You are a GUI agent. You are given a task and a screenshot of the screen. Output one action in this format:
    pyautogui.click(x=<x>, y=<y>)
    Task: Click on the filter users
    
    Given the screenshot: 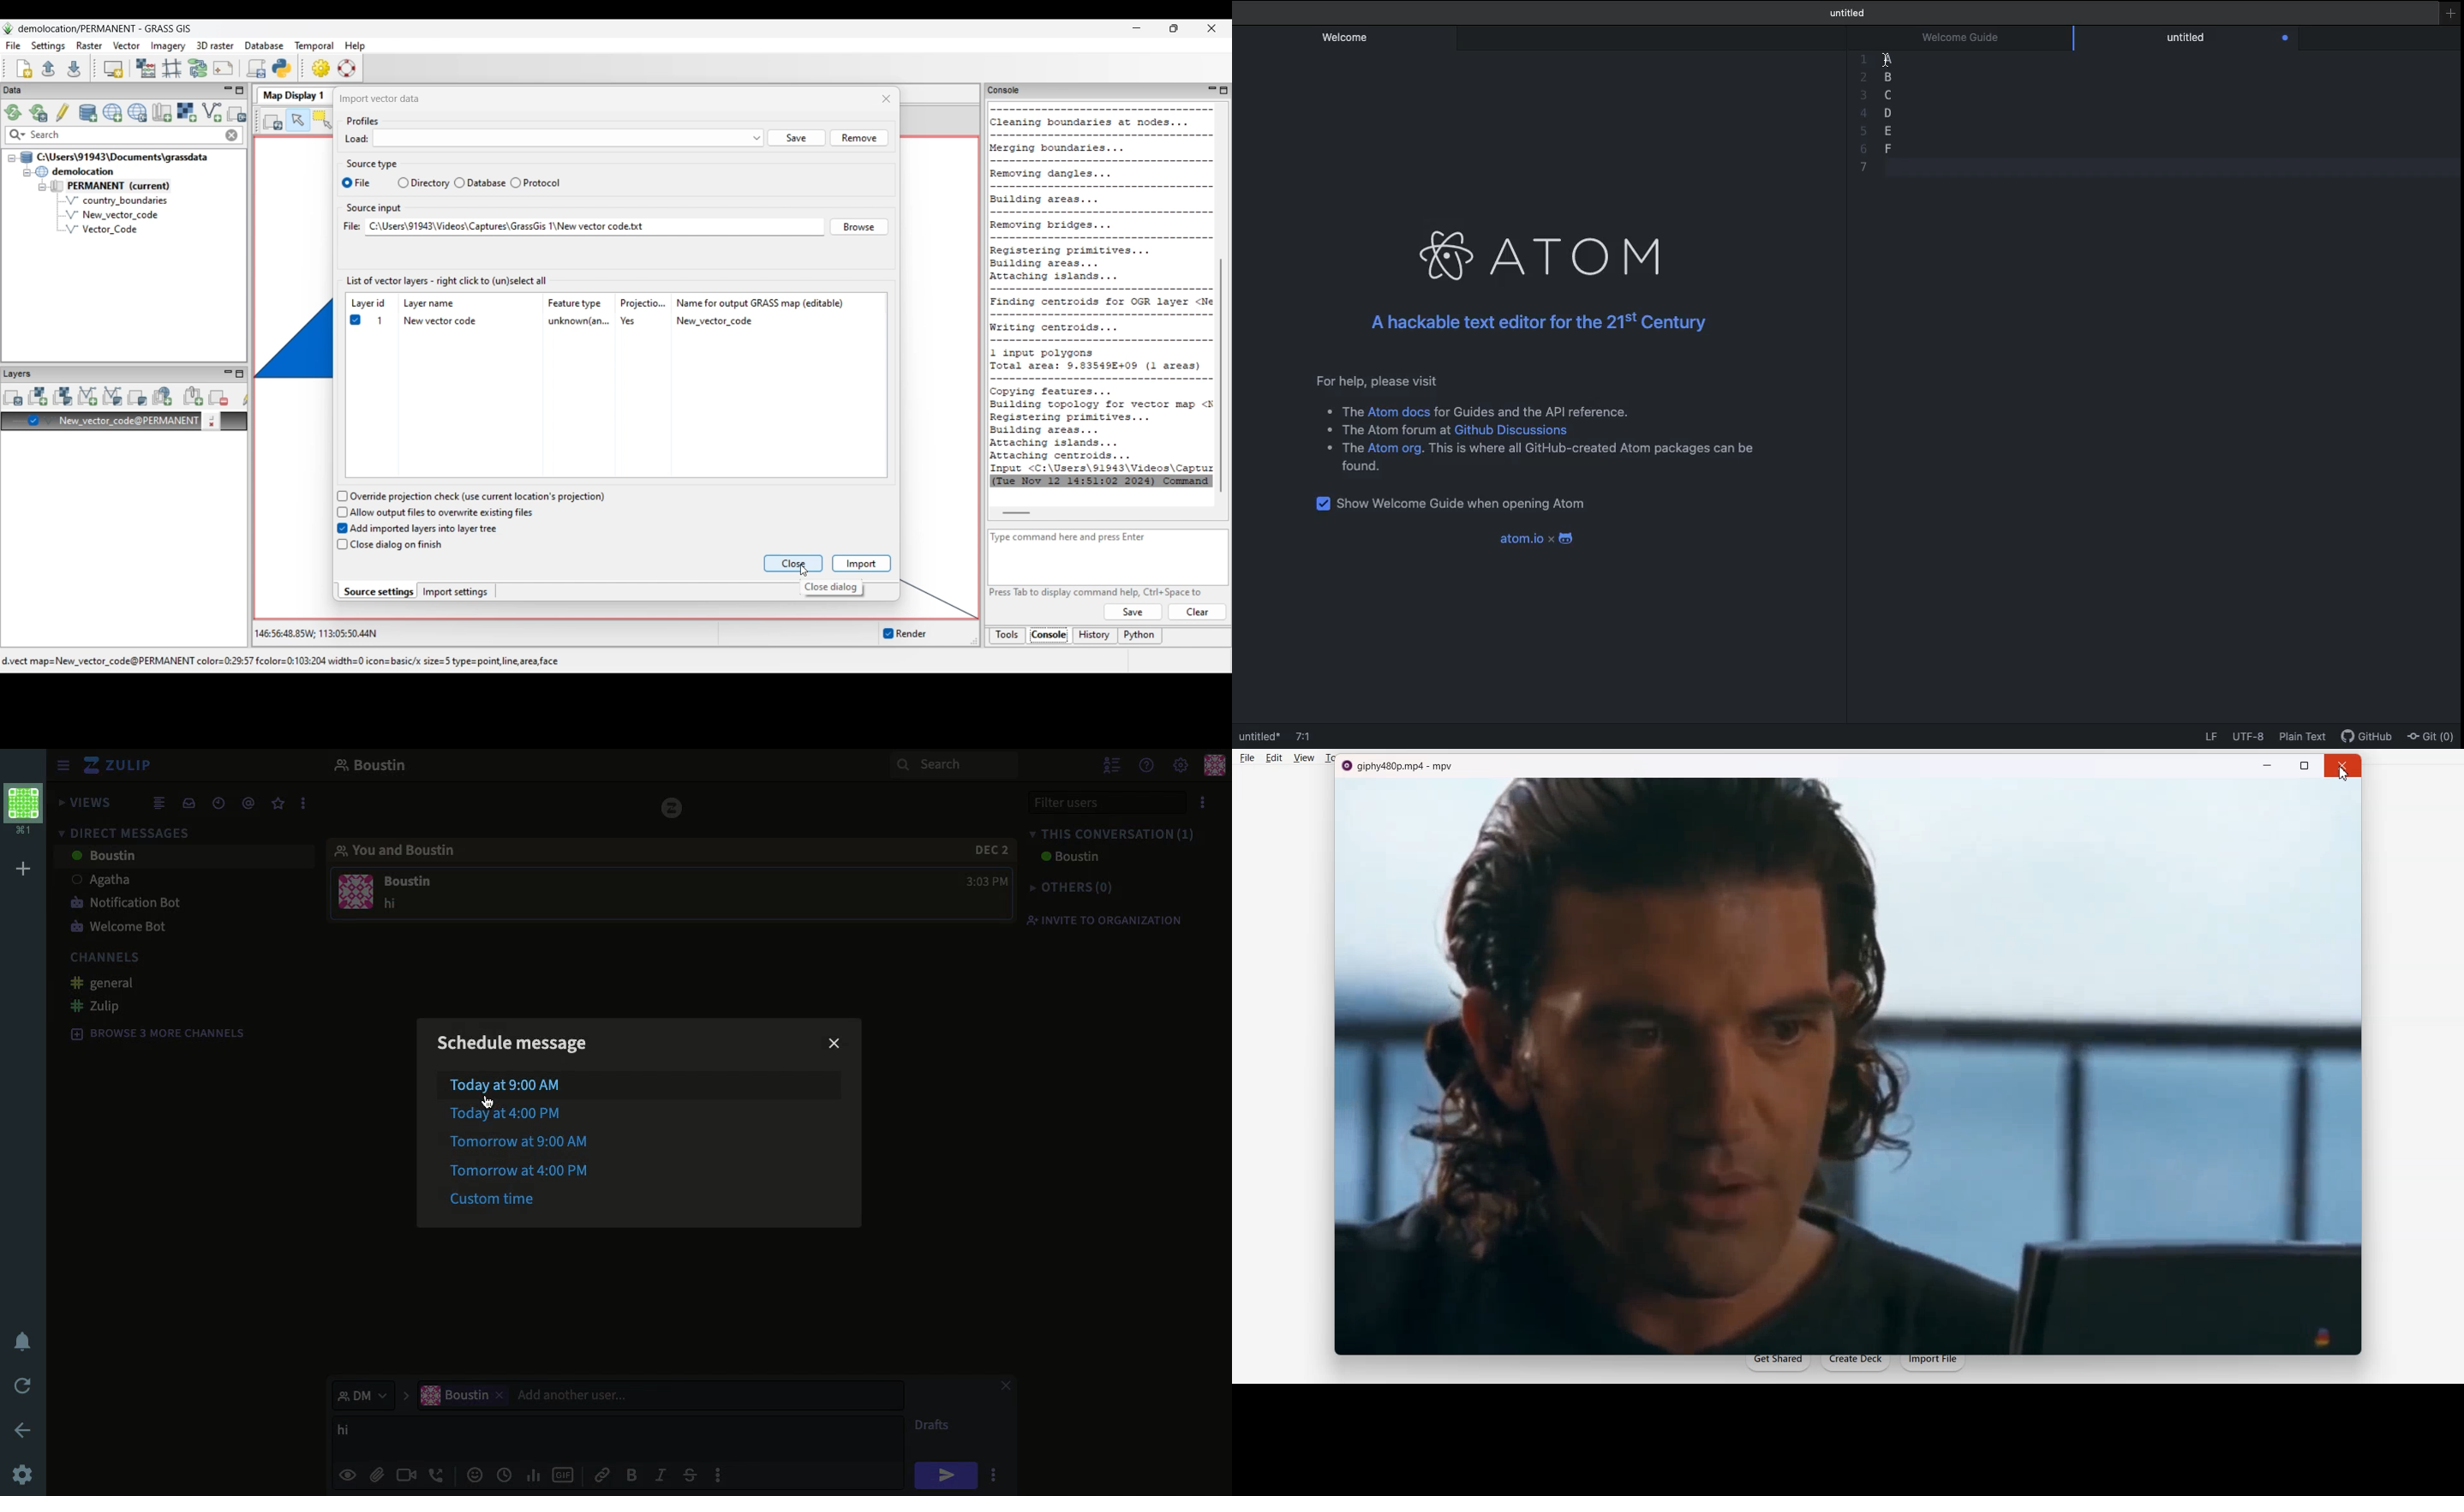 What is the action you would take?
    pyautogui.click(x=1108, y=803)
    